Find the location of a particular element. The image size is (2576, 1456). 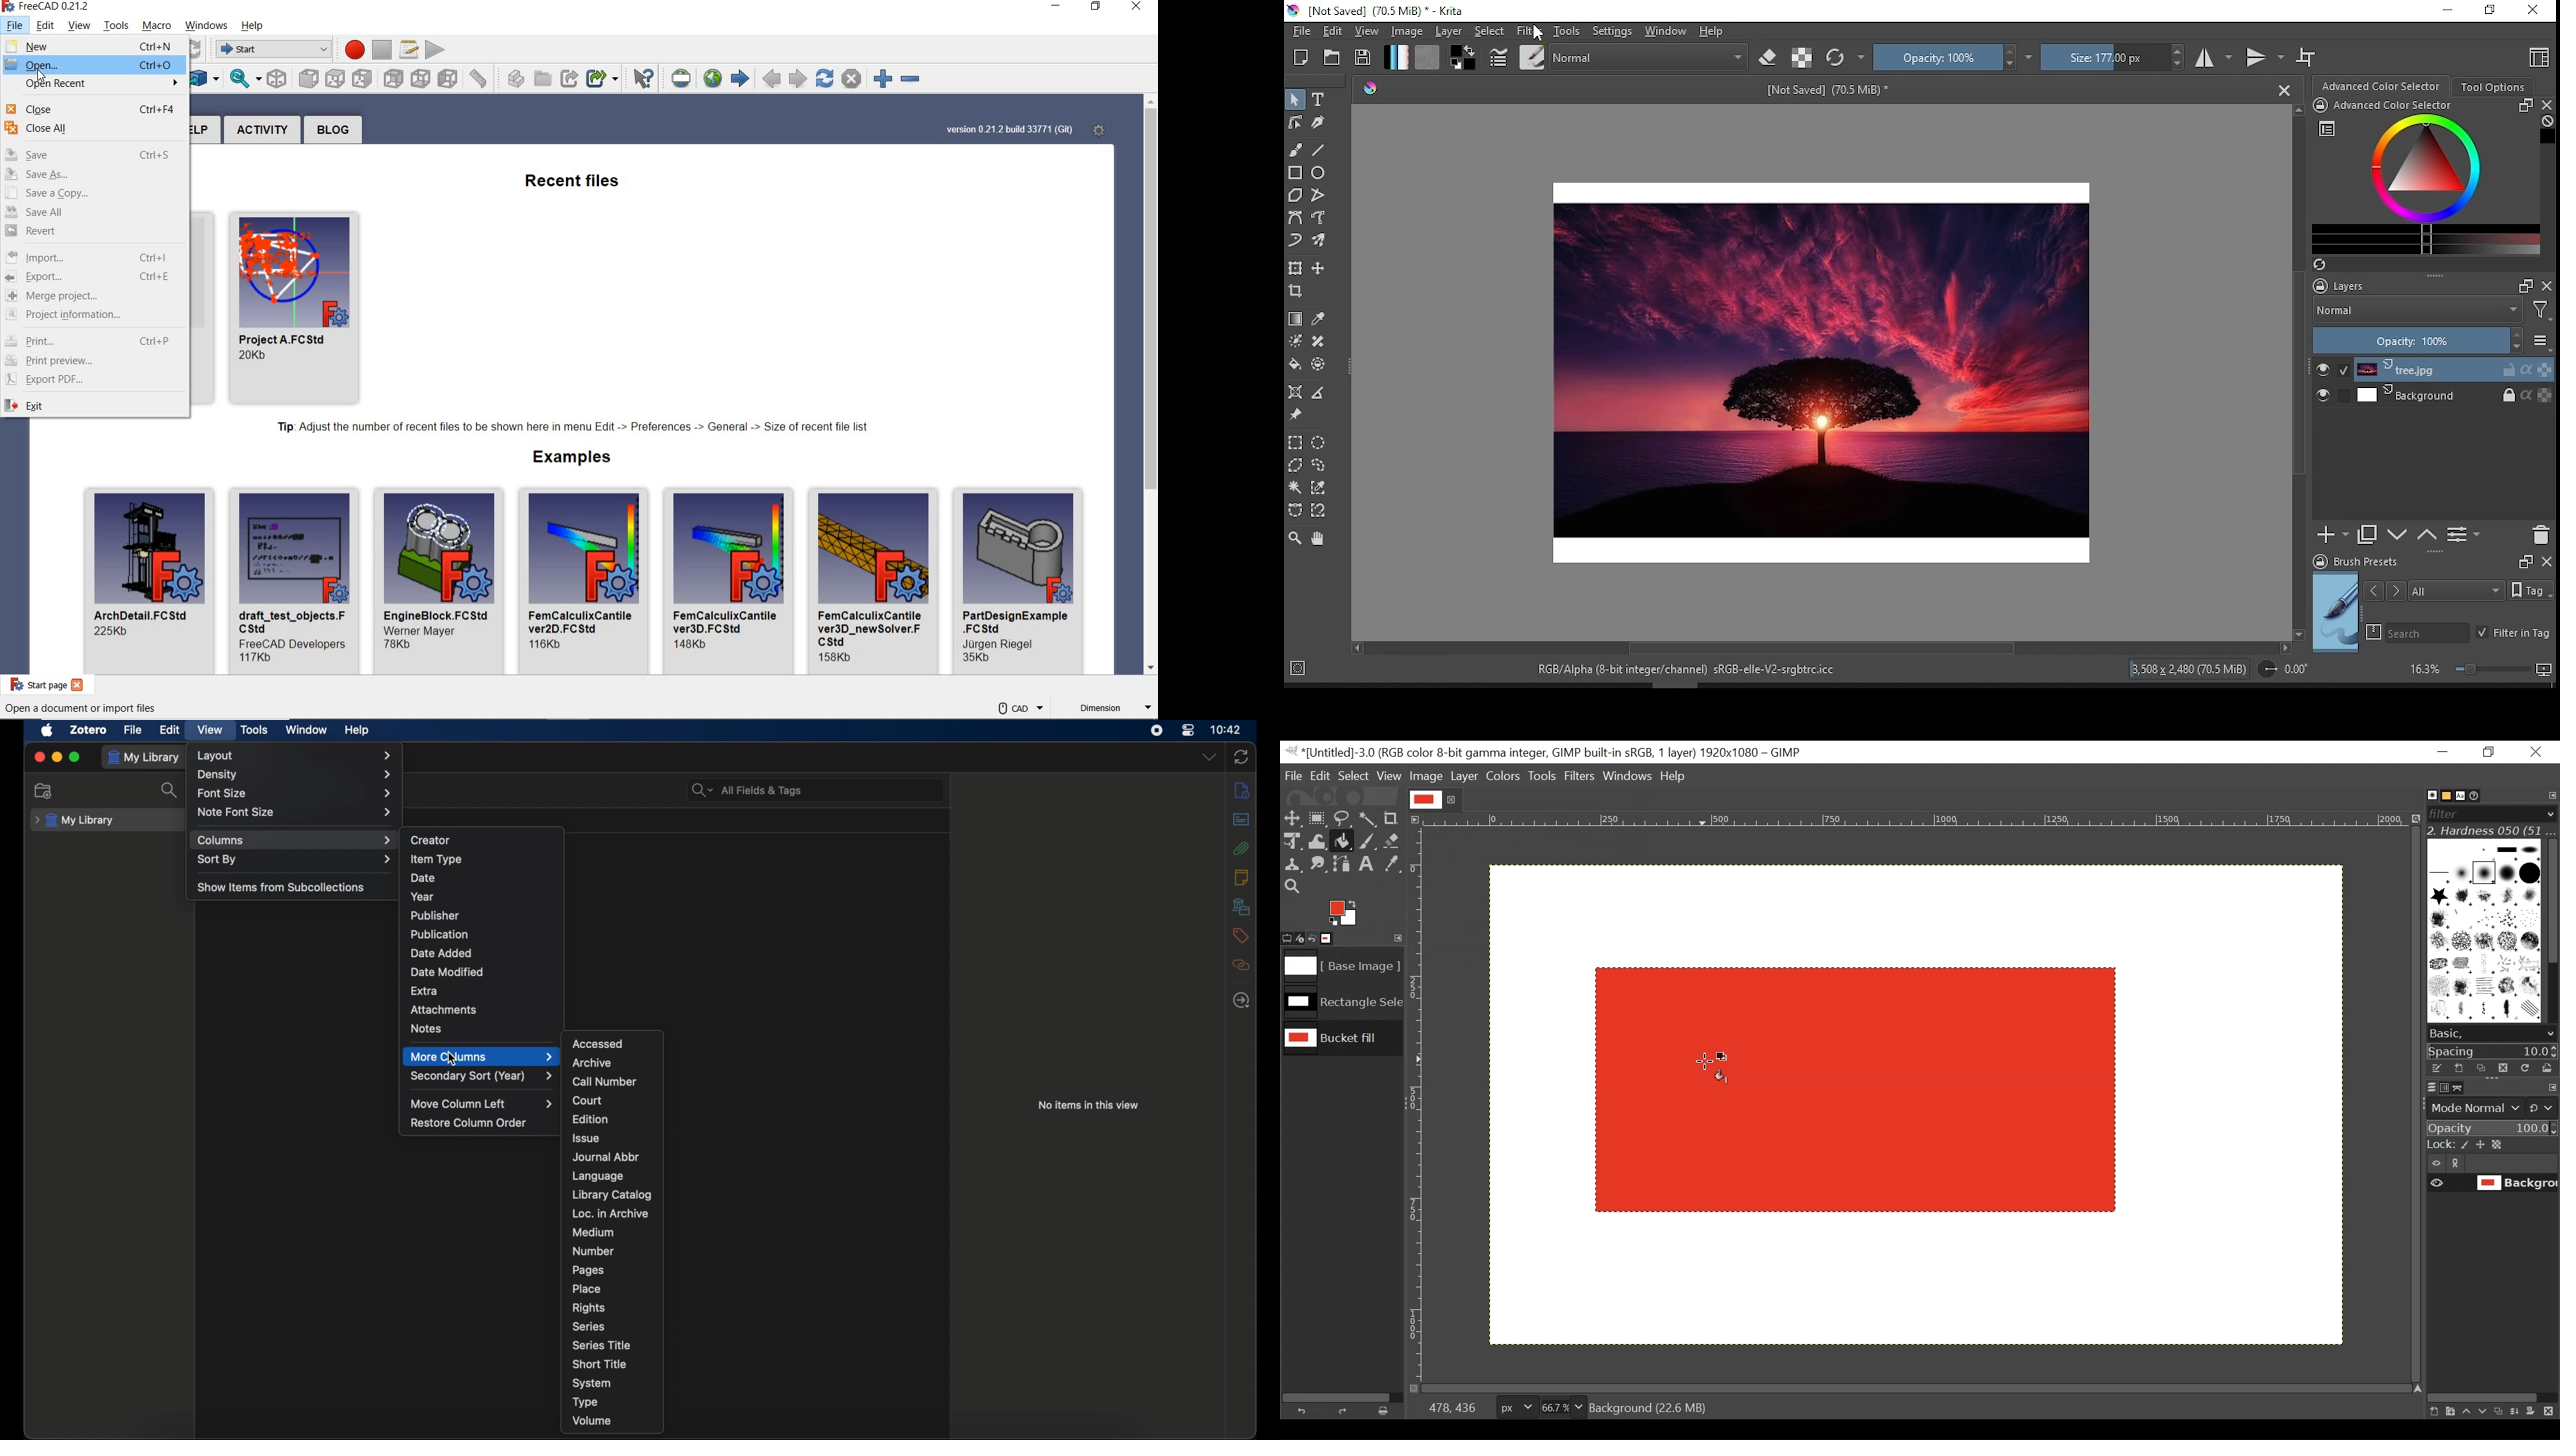

view/change layer properties is located at coordinates (2468, 535).